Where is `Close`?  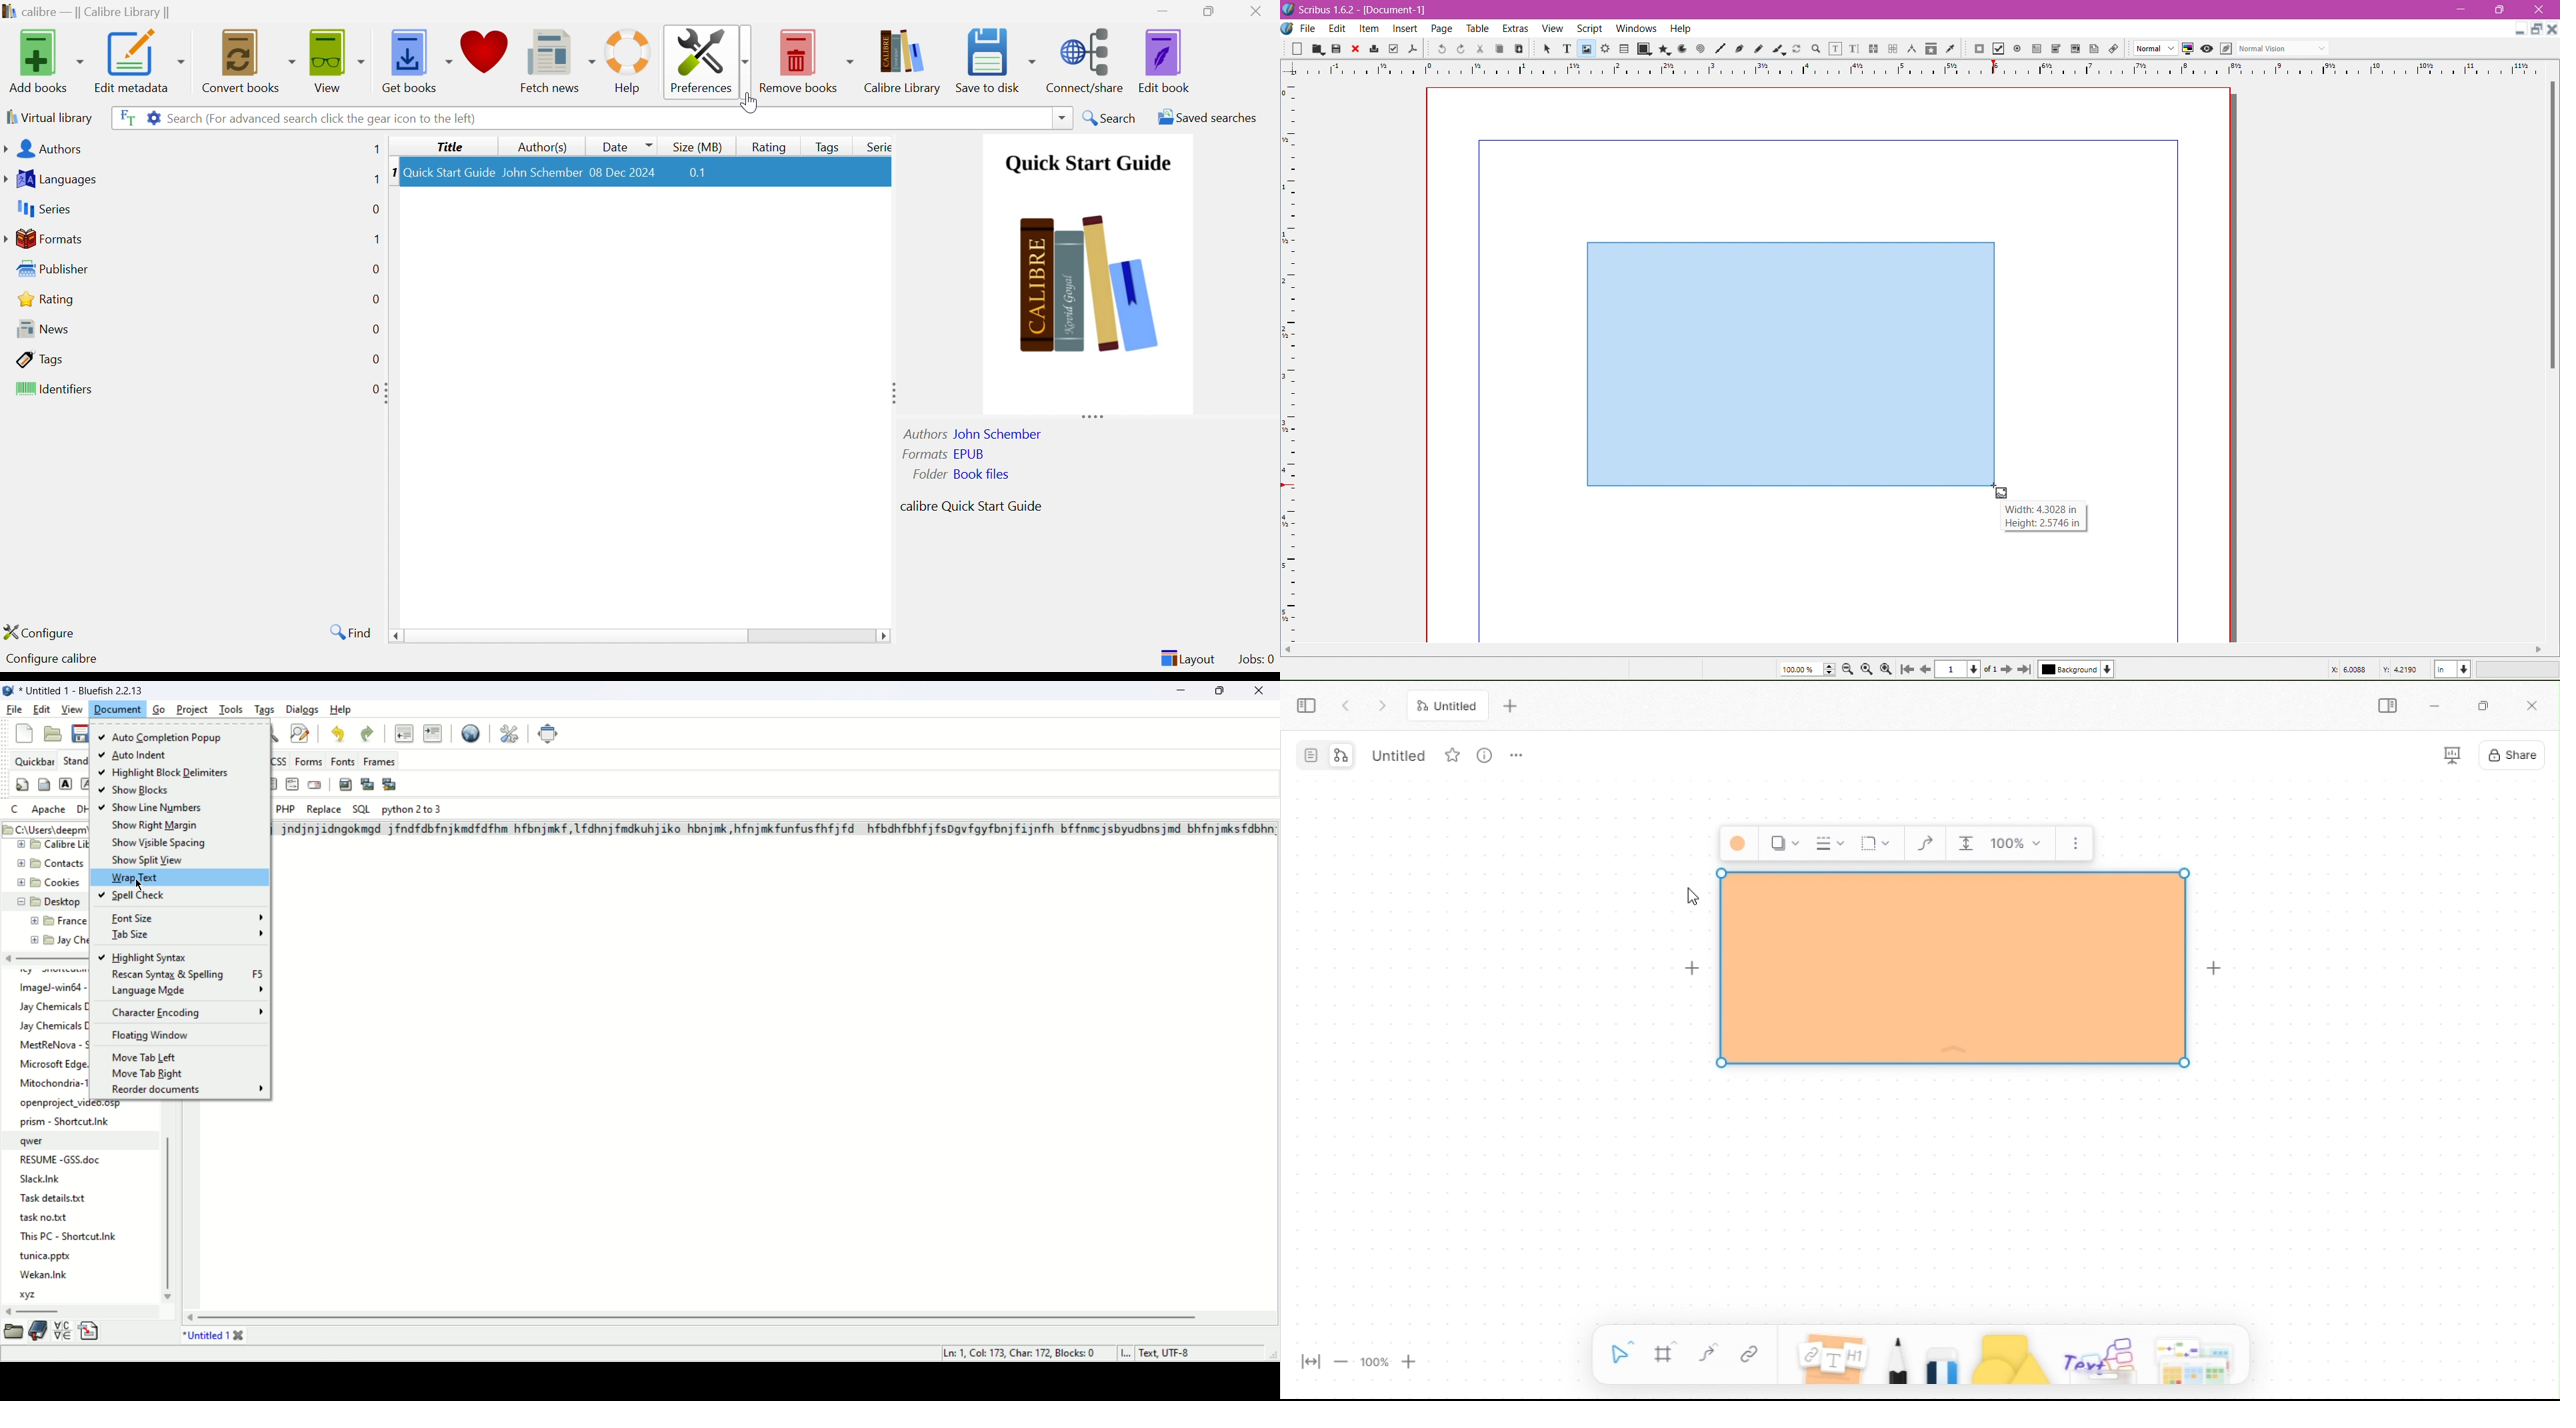
Close is located at coordinates (1259, 11).